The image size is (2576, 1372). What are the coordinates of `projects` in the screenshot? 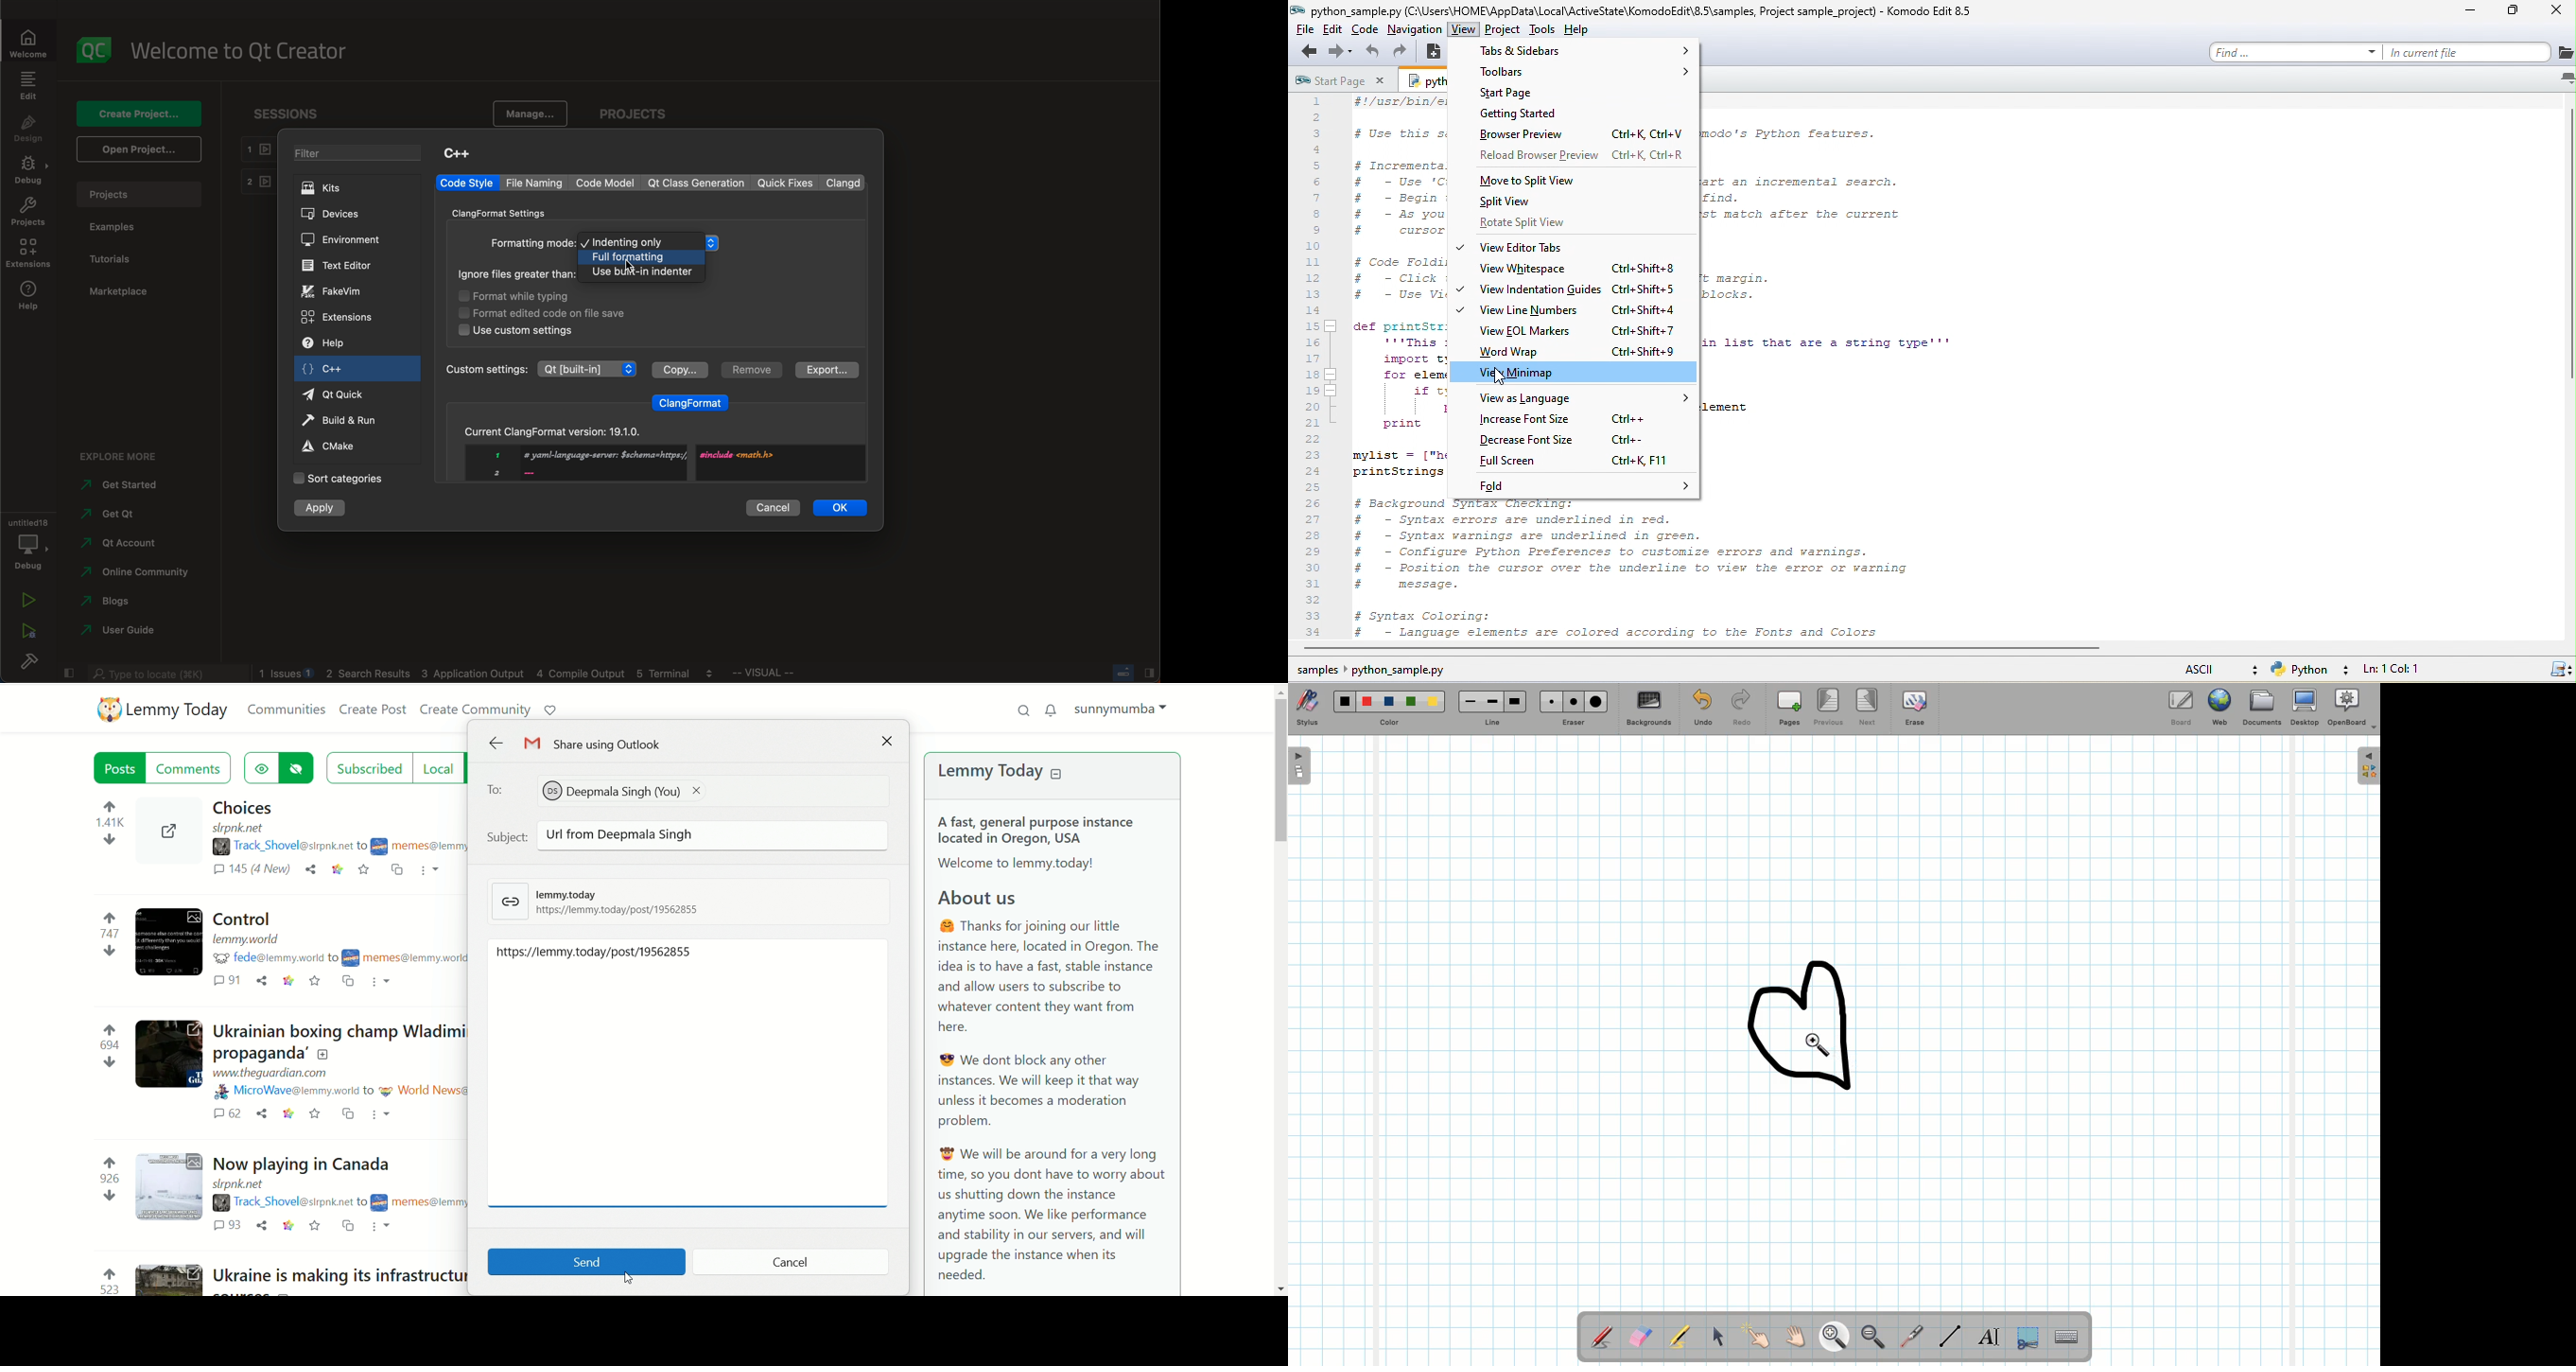 It's located at (29, 214).